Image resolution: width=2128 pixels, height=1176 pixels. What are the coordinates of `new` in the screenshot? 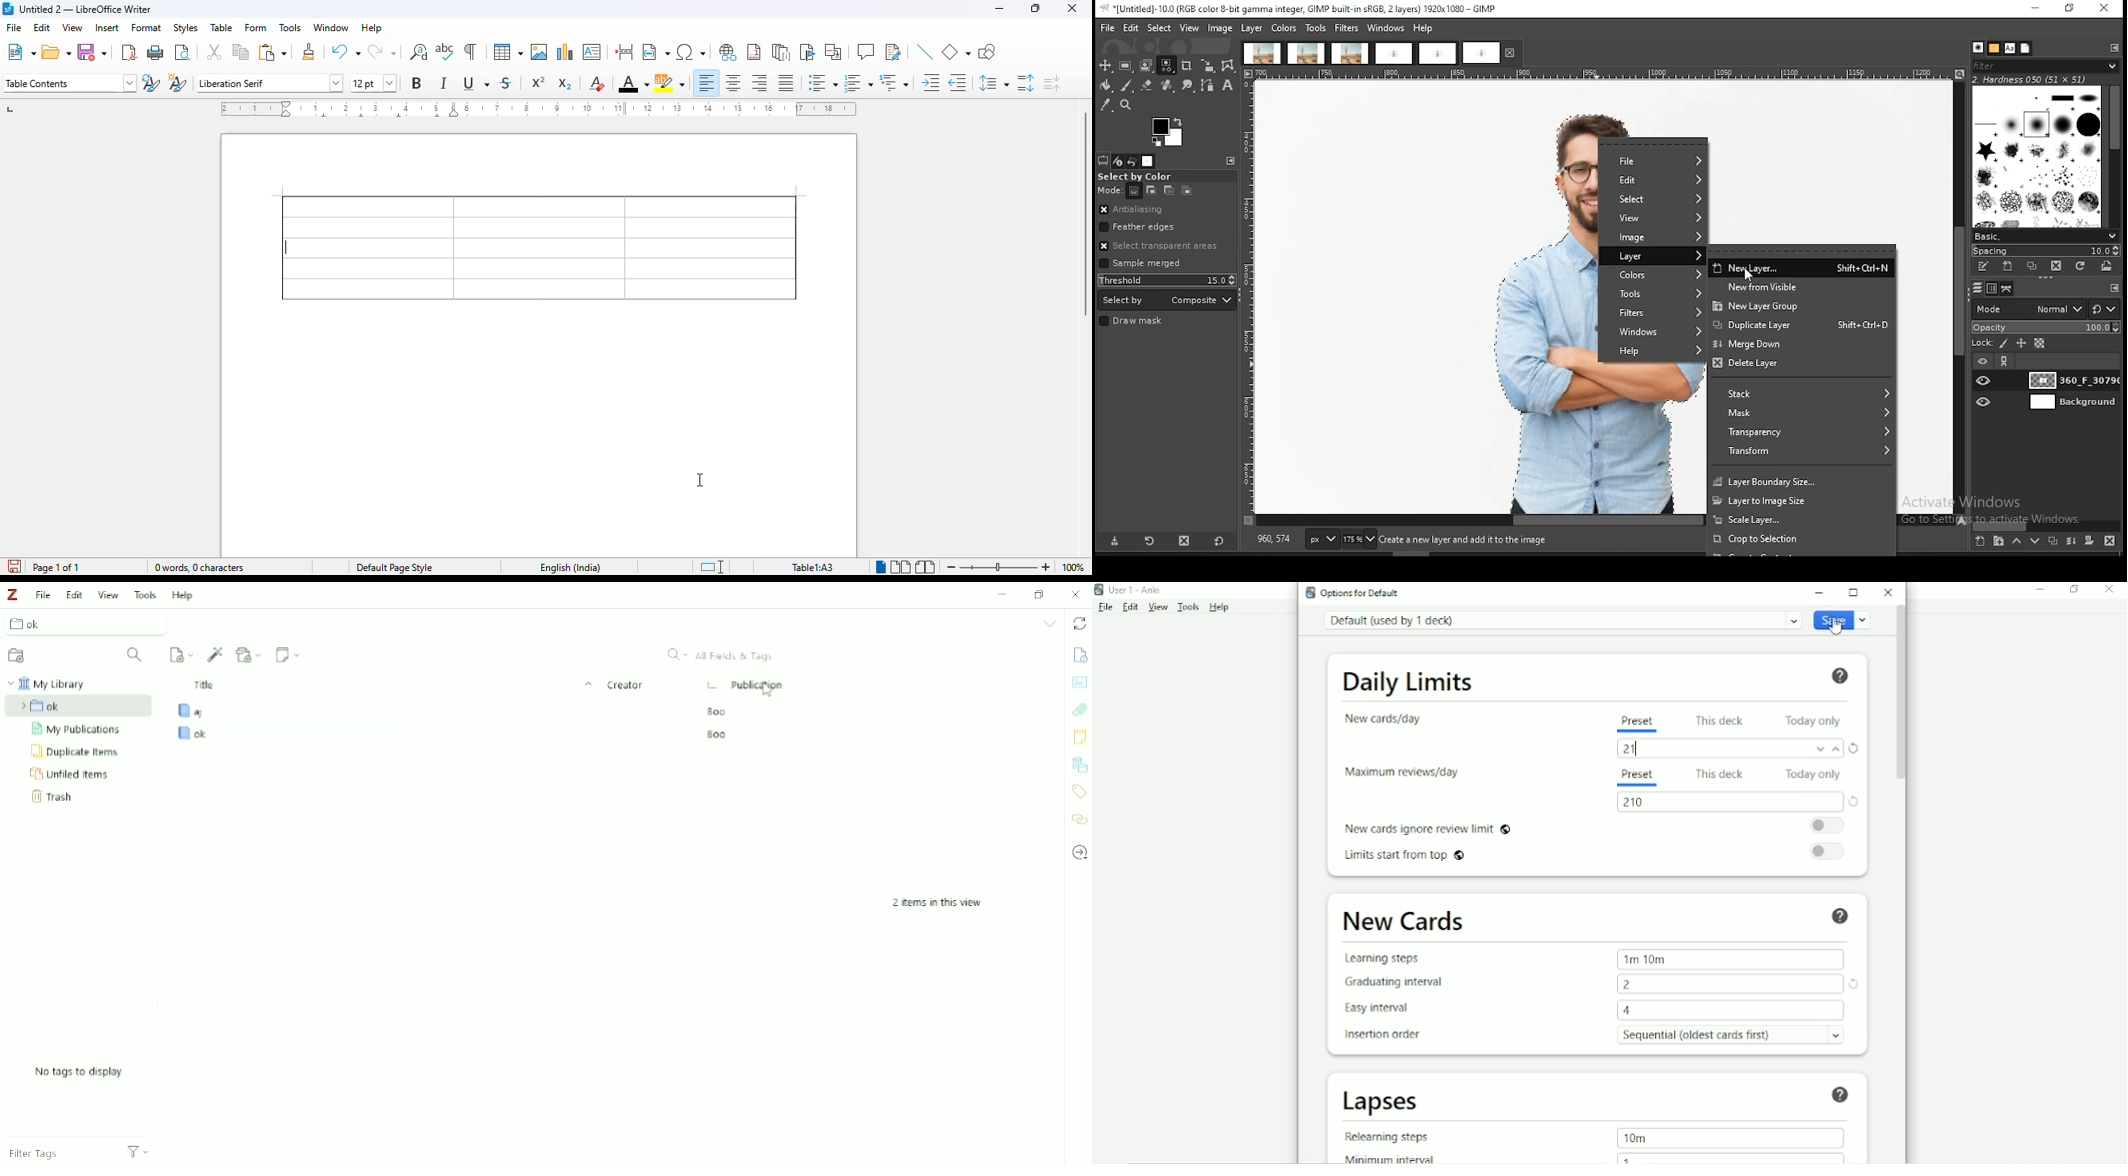 It's located at (22, 52).